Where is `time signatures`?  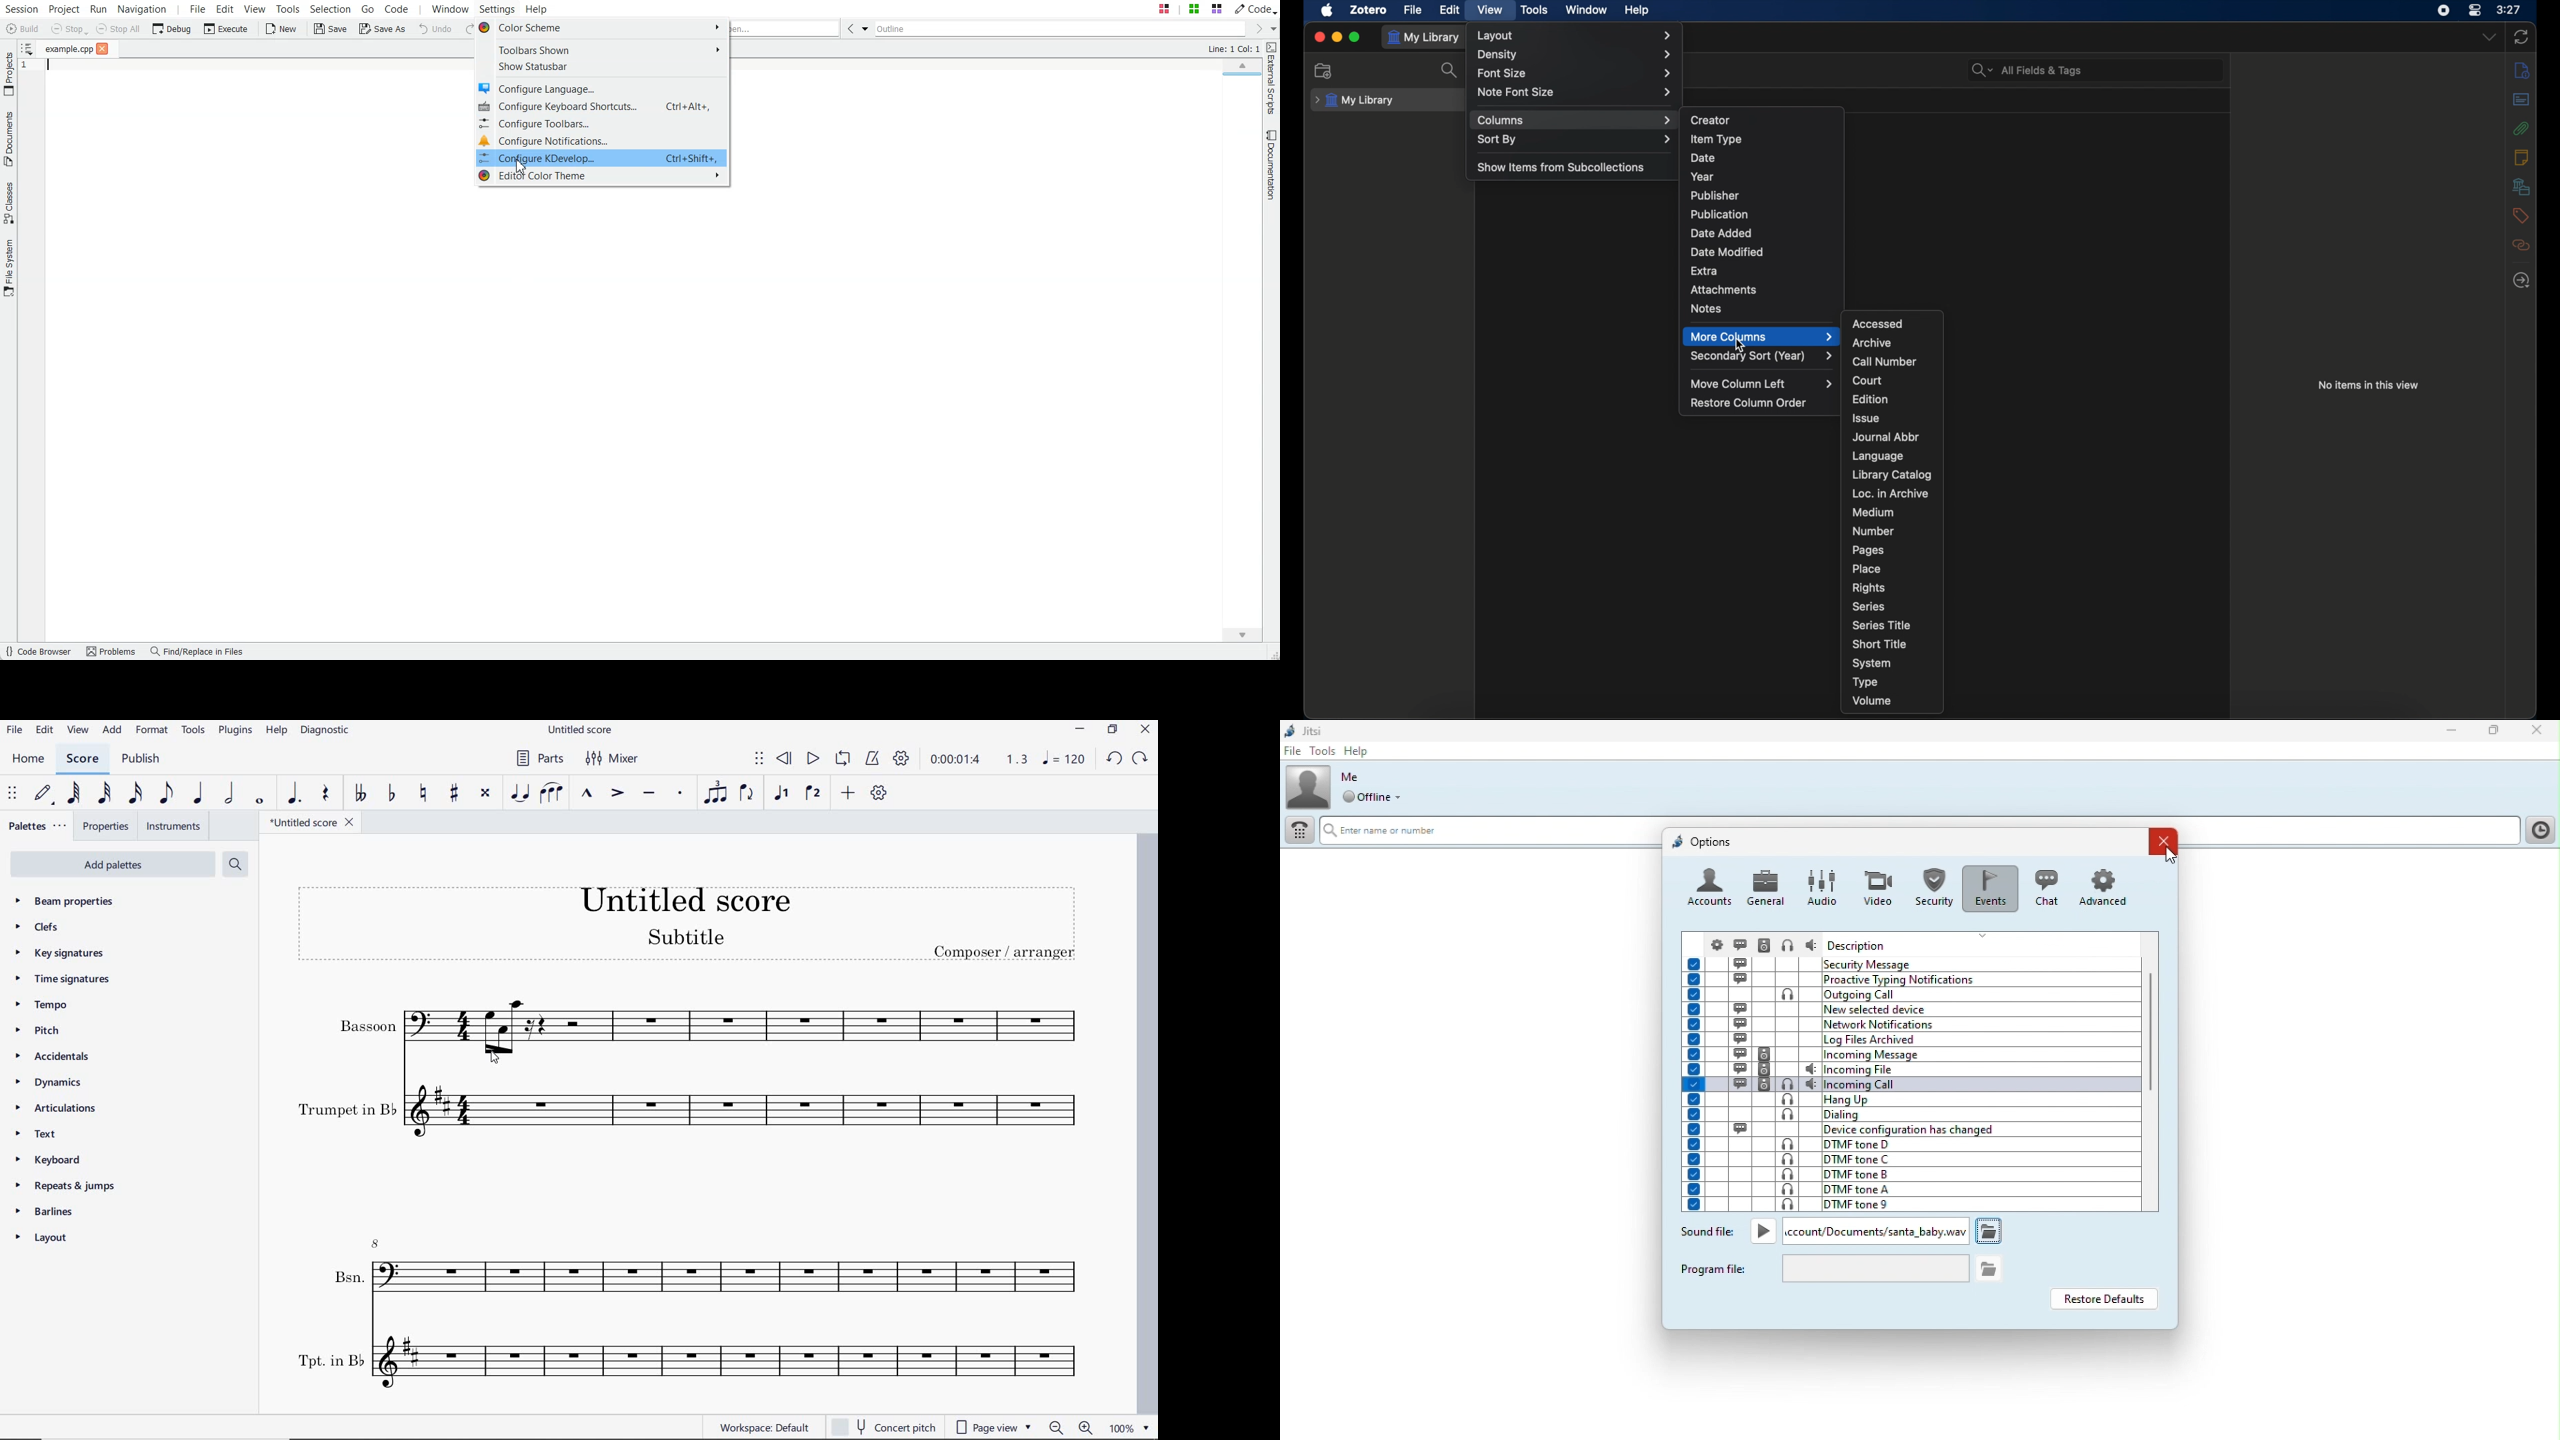 time signatures is located at coordinates (60, 980).